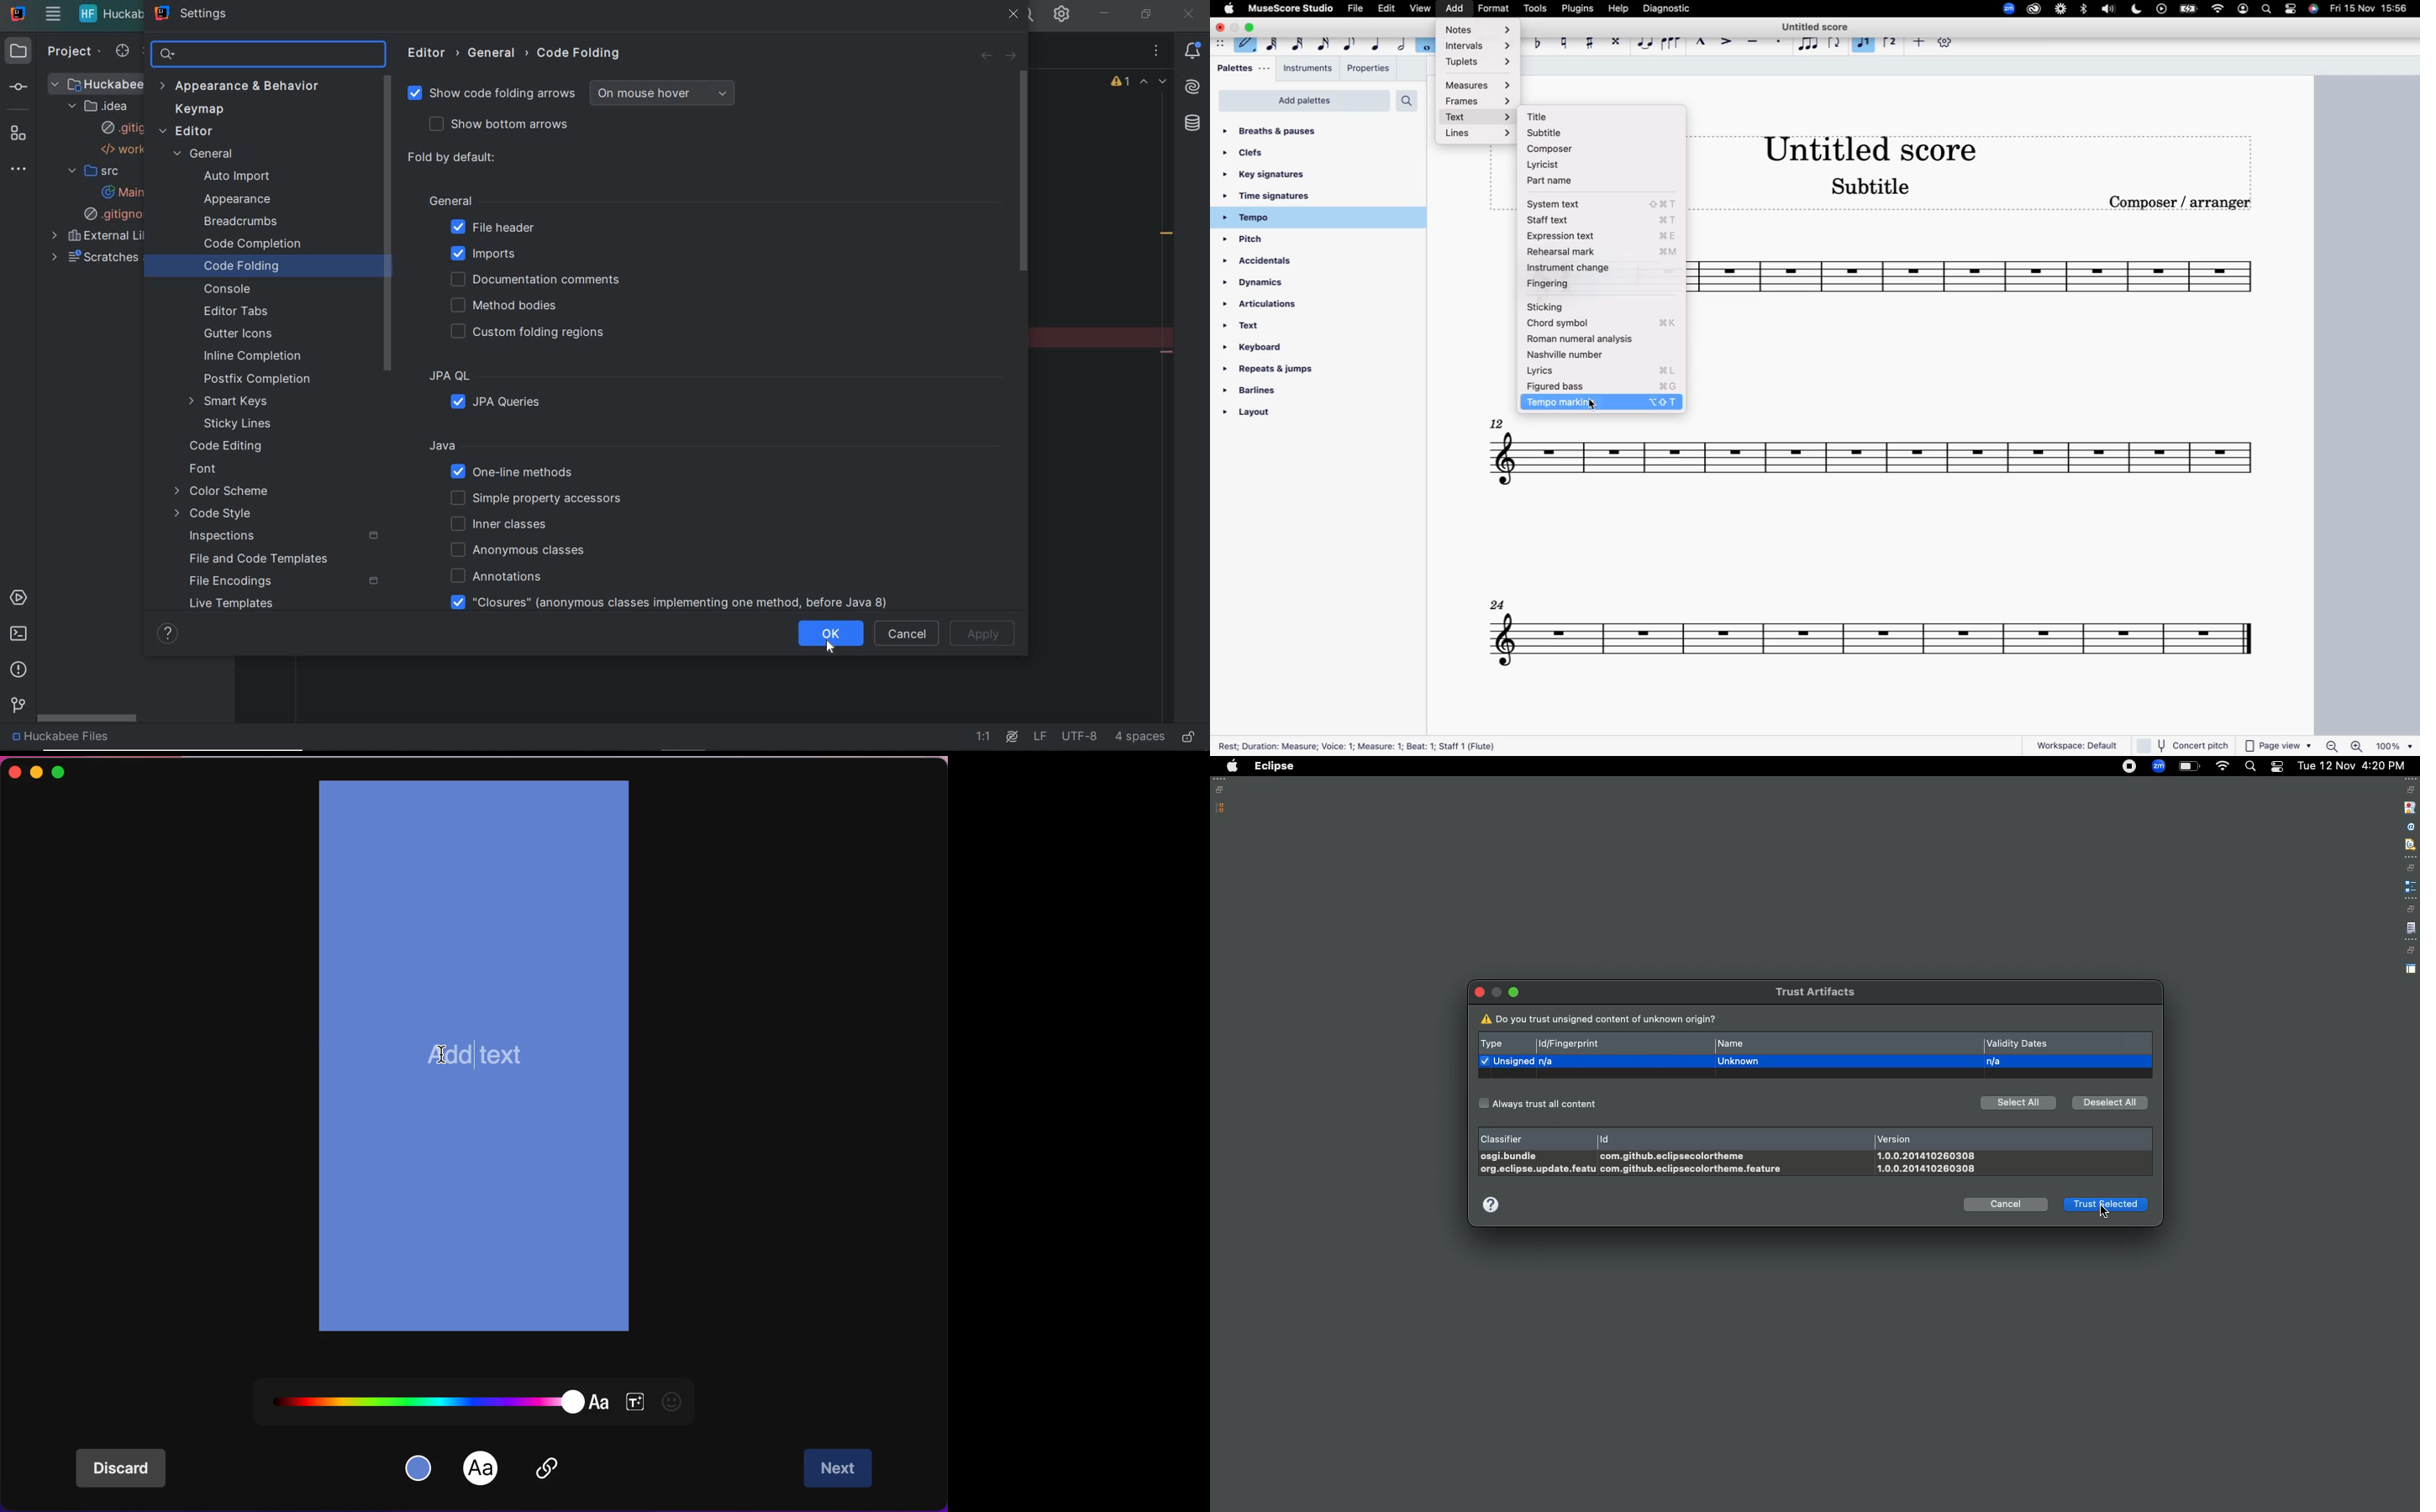 This screenshot has width=2436, height=1512. Describe the element at coordinates (122, 215) in the screenshot. I see `.gitignore` at that location.